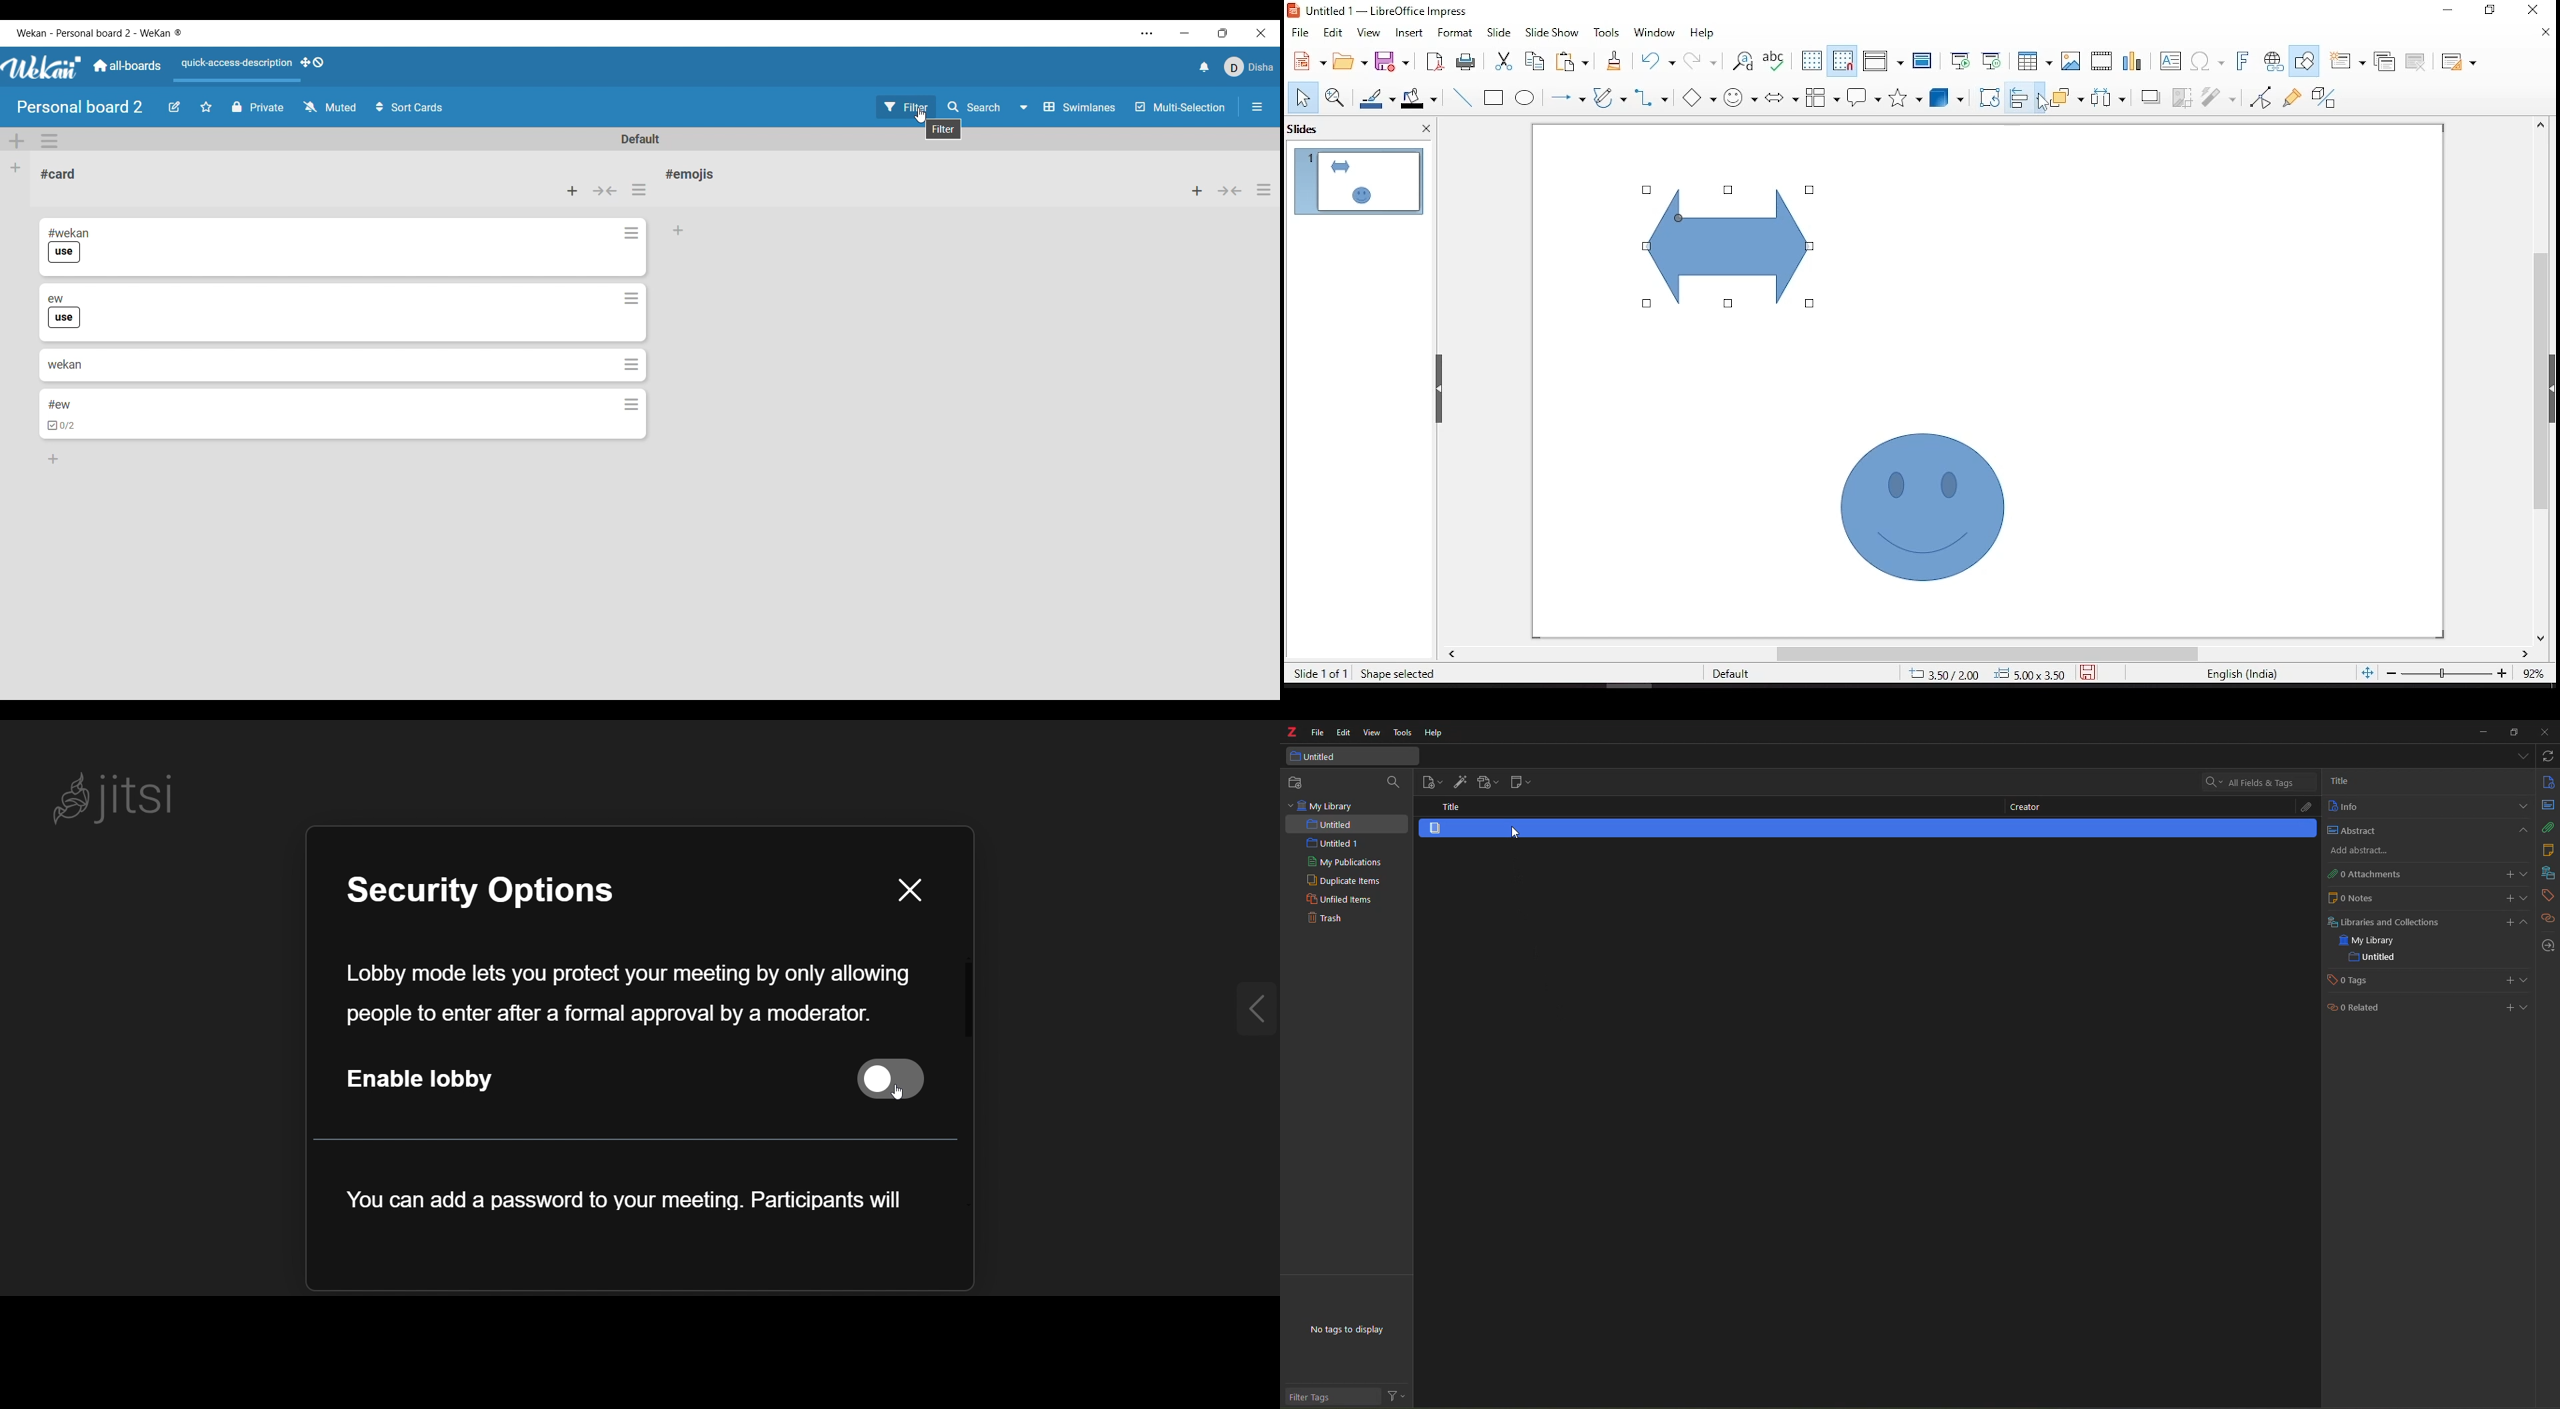 The image size is (2576, 1428). What do you see at coordinates (2207, 60) in the screenshot?
I see `insert special characters` at bounding box center [2207, 60].